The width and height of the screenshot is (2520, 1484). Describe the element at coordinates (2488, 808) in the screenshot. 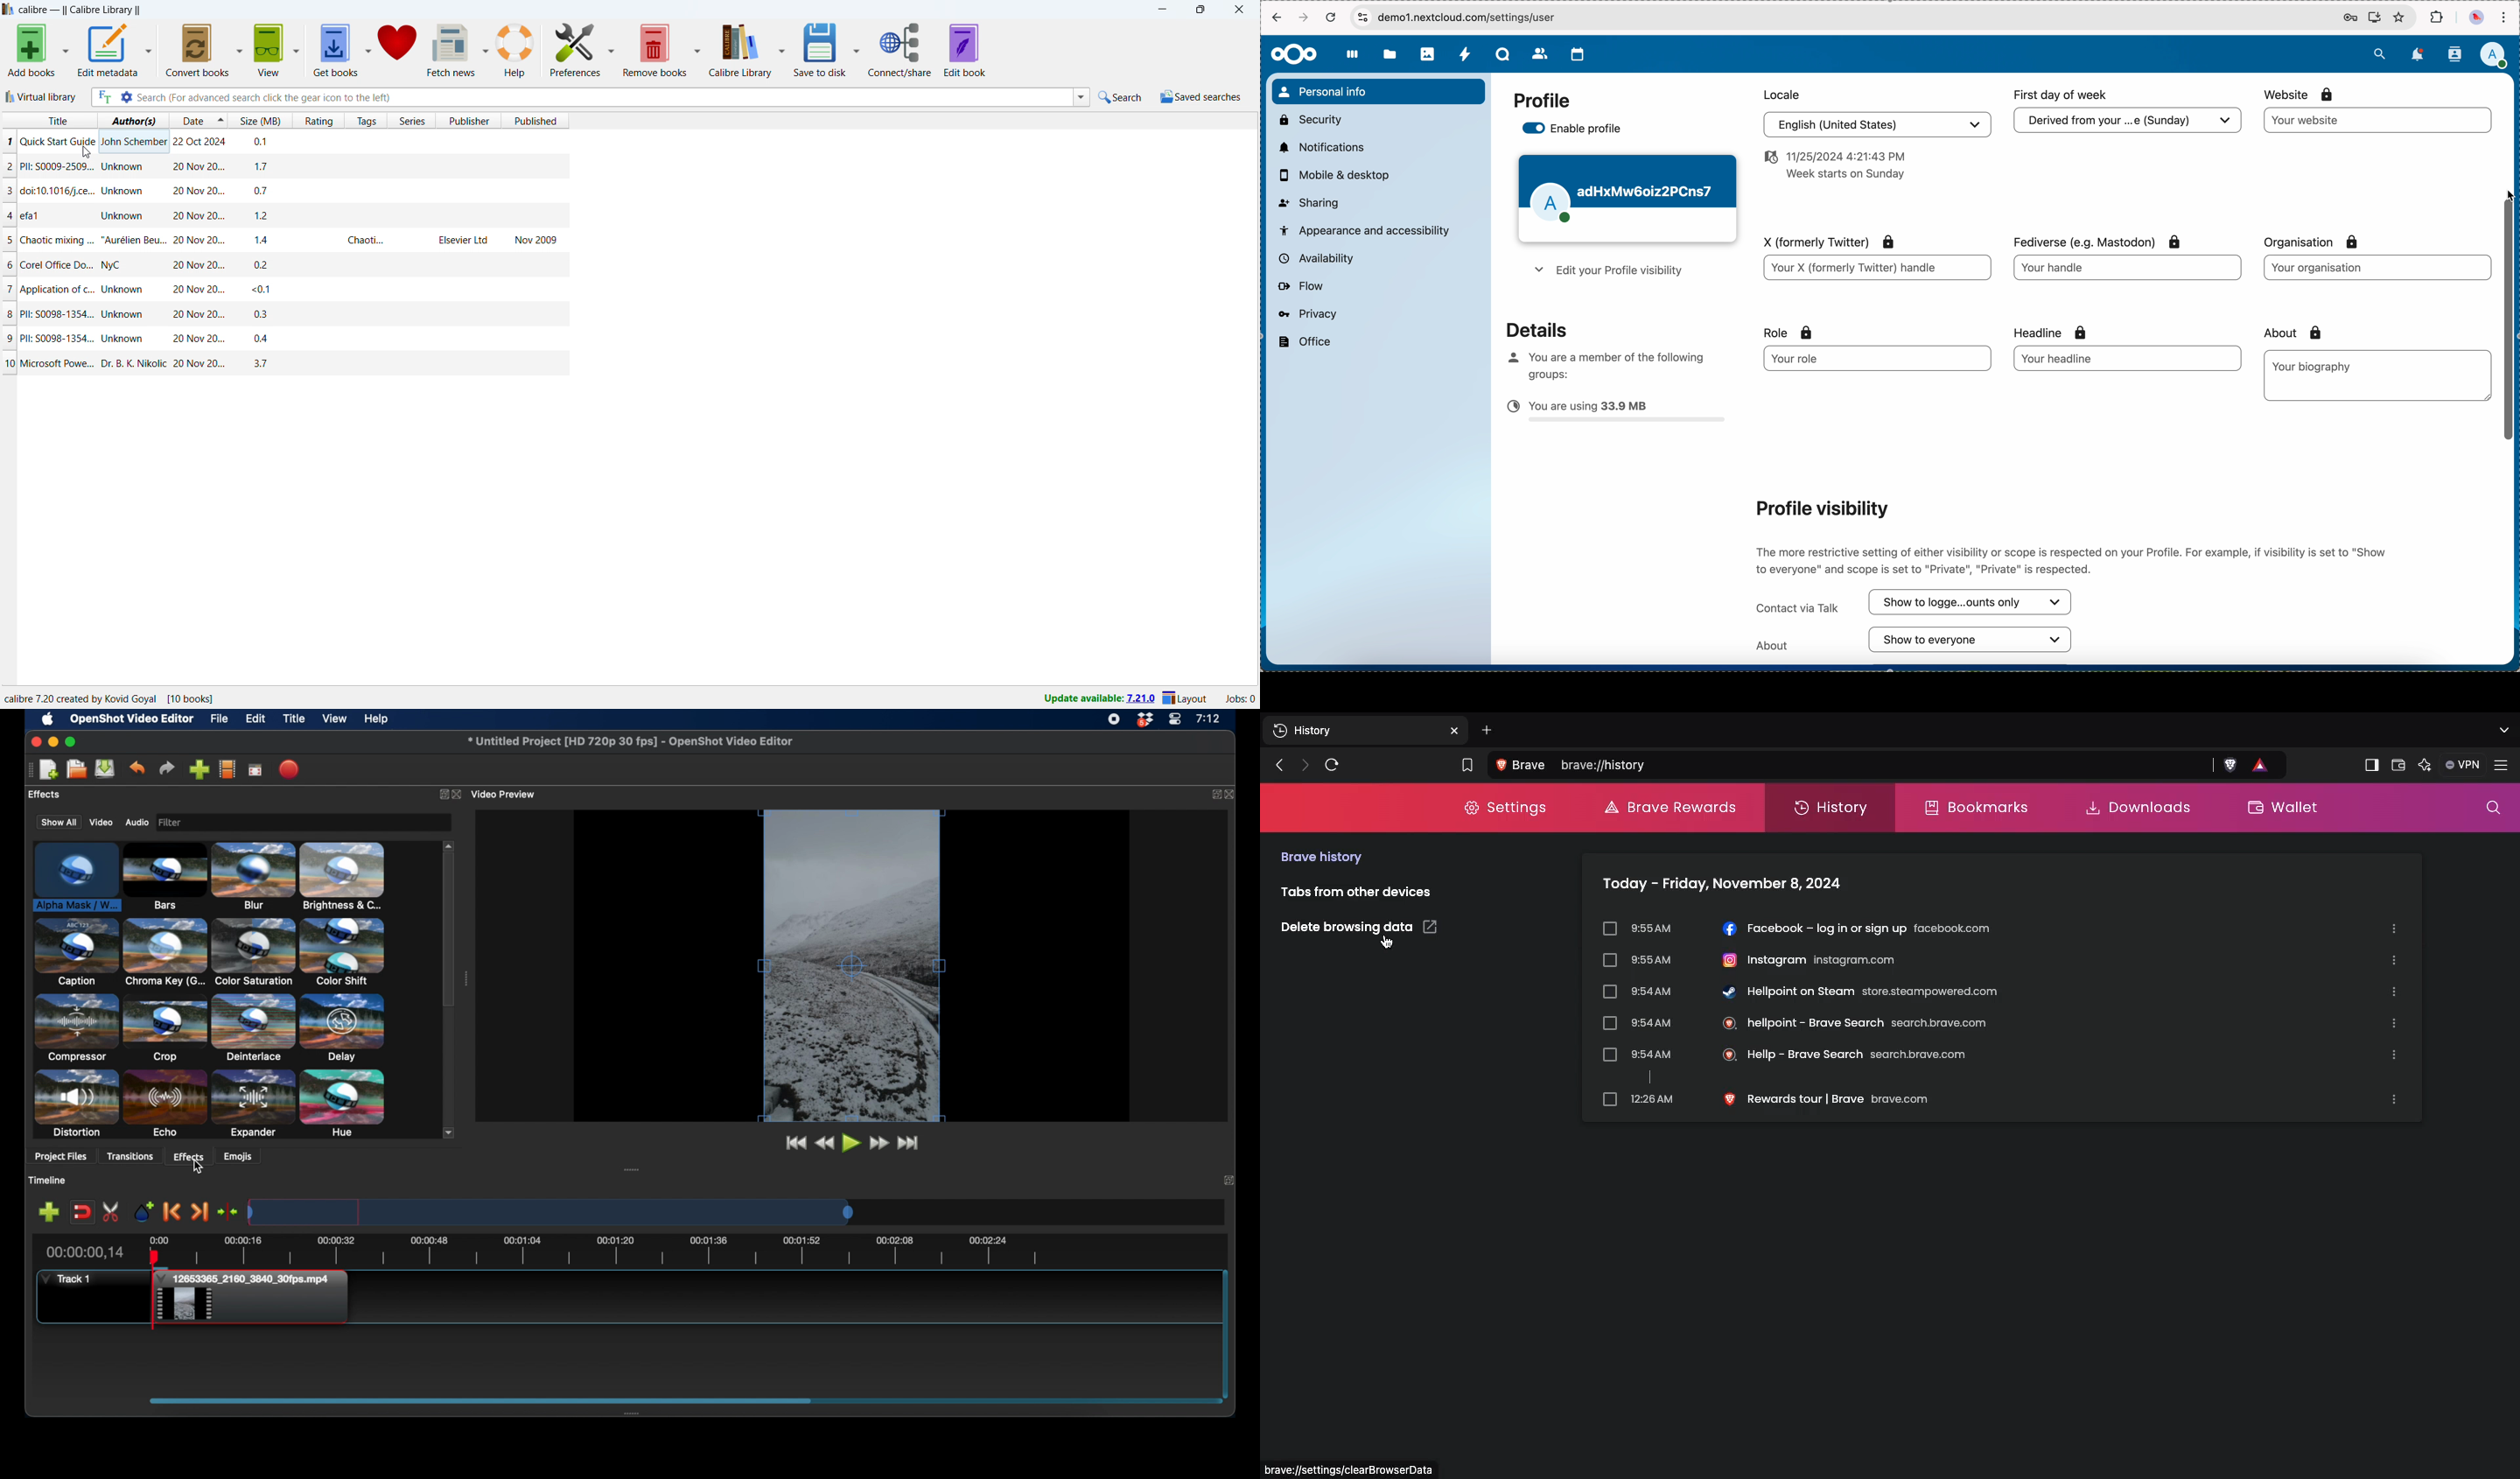

I see `Search` at that location.